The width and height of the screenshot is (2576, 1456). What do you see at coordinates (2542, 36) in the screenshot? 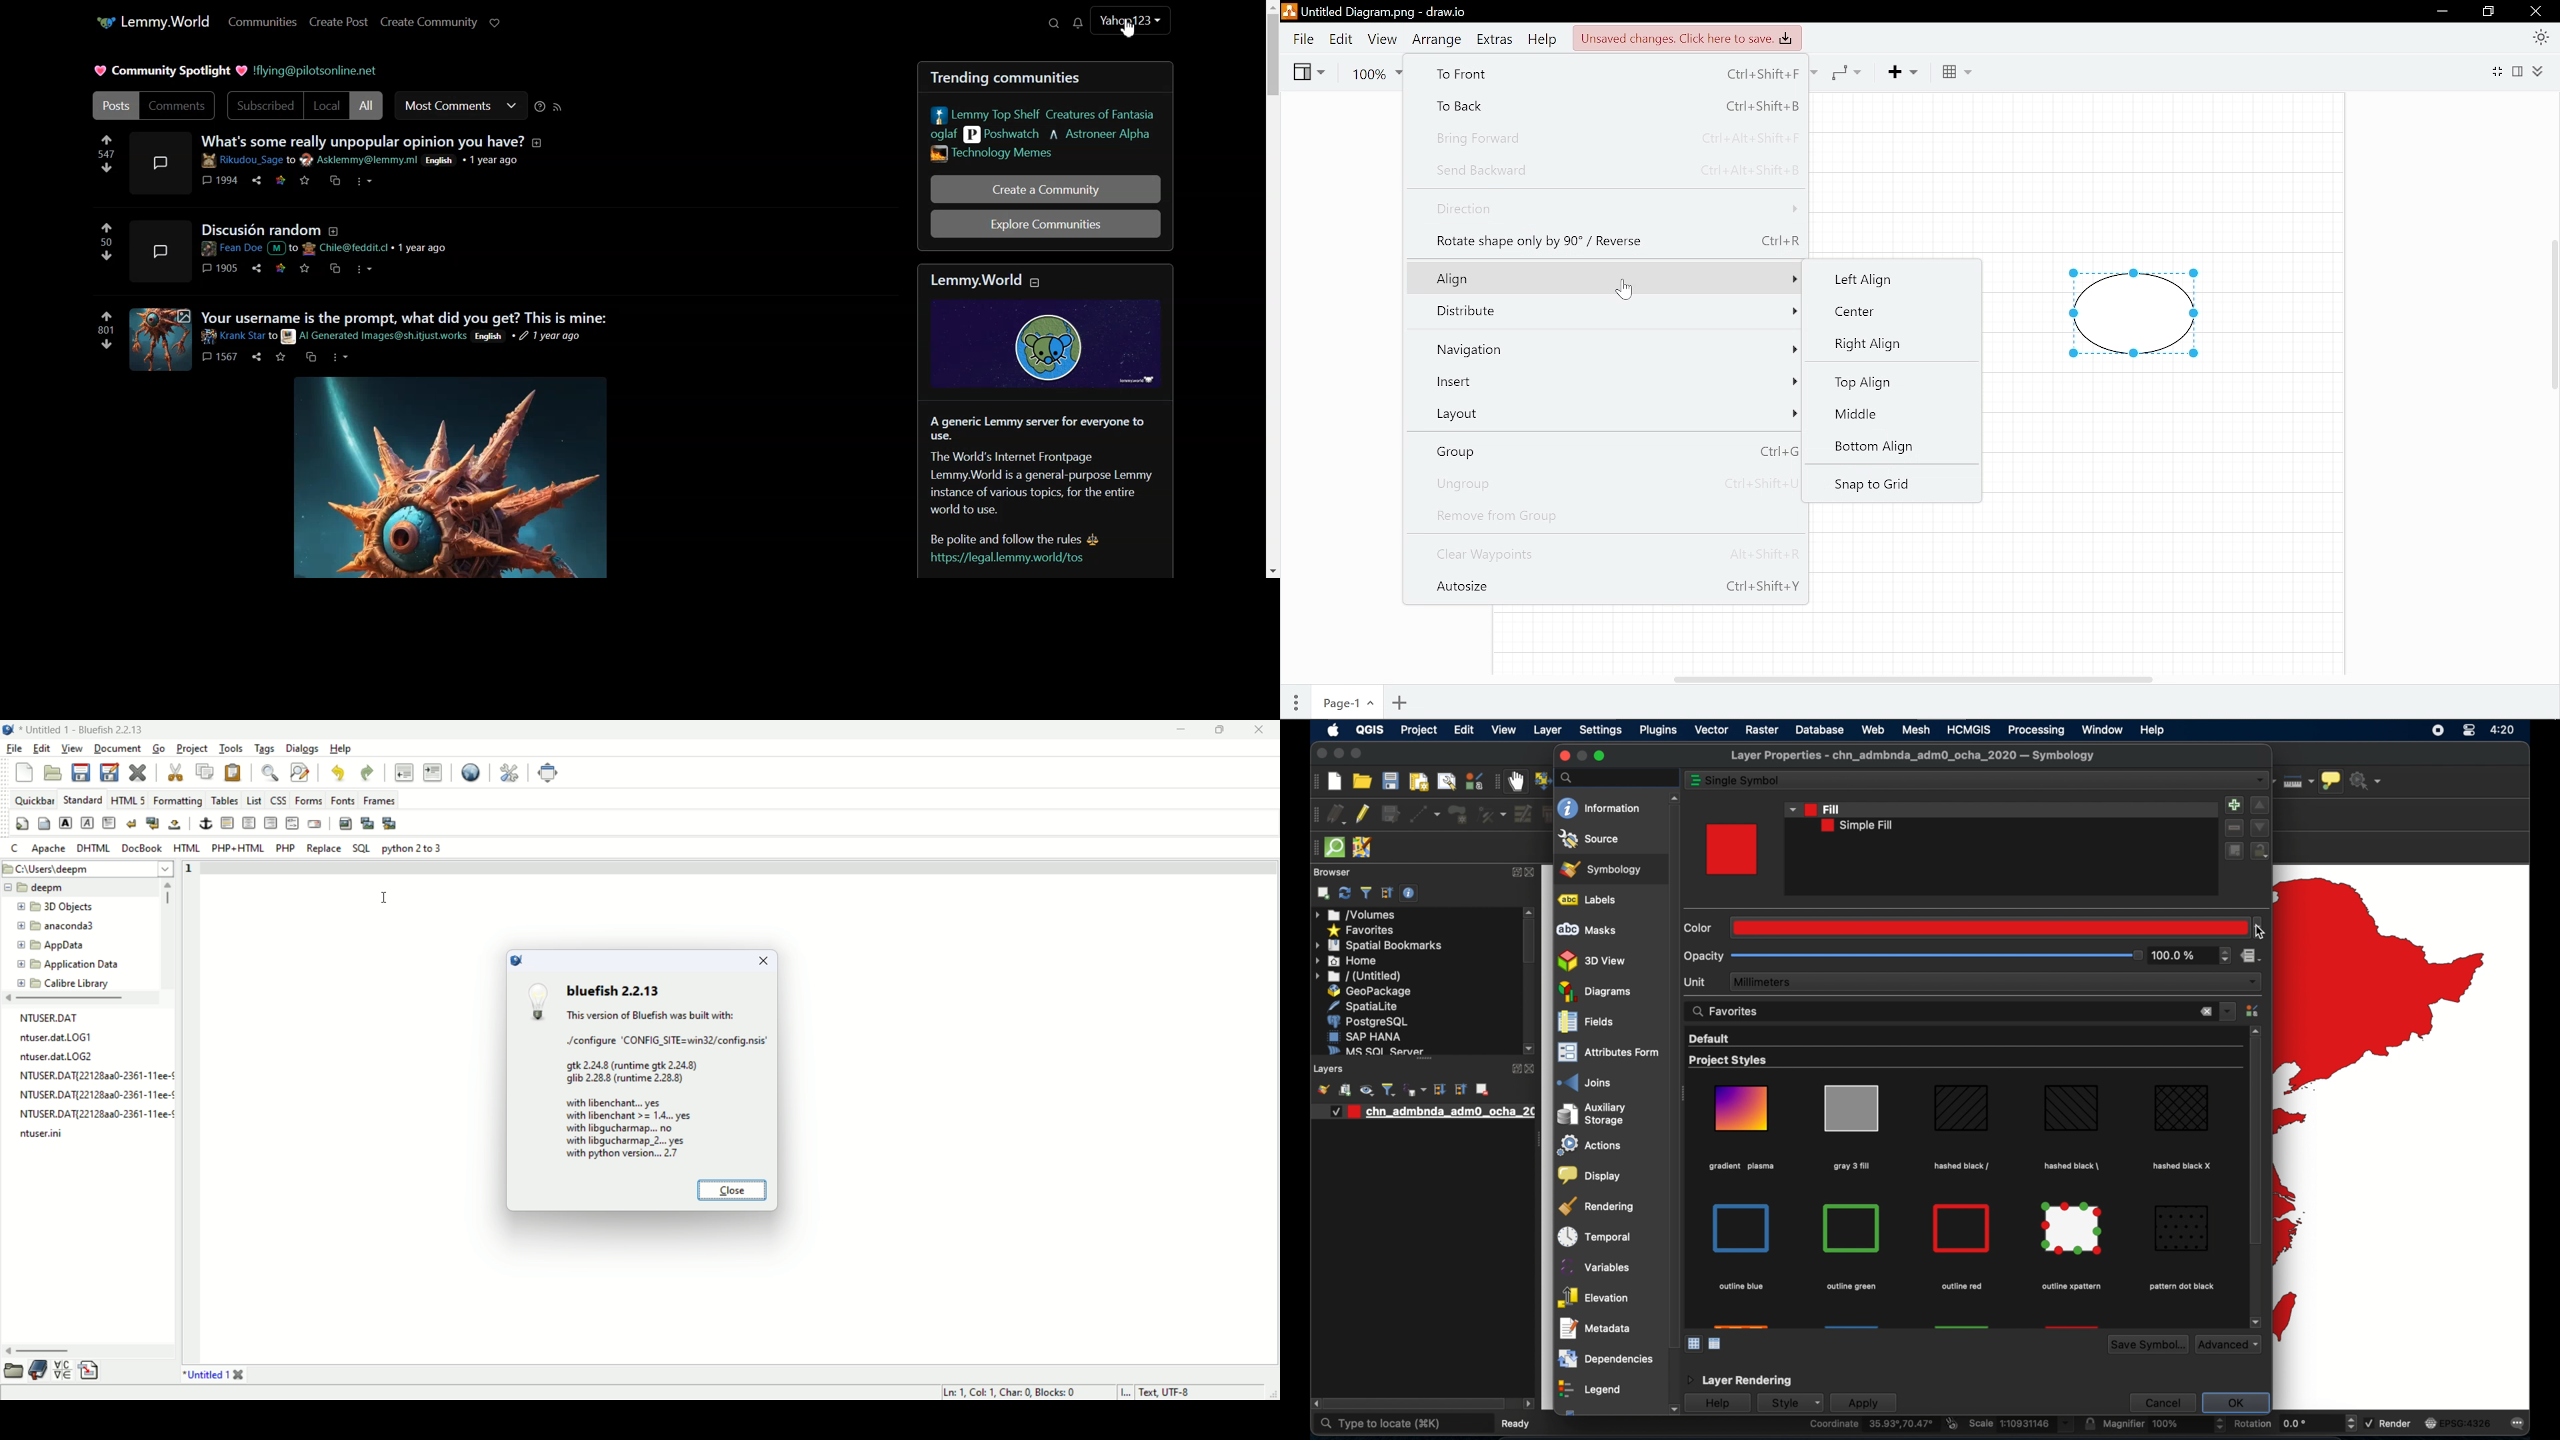
I see `Appearance` at bounding box center [2542, 36].